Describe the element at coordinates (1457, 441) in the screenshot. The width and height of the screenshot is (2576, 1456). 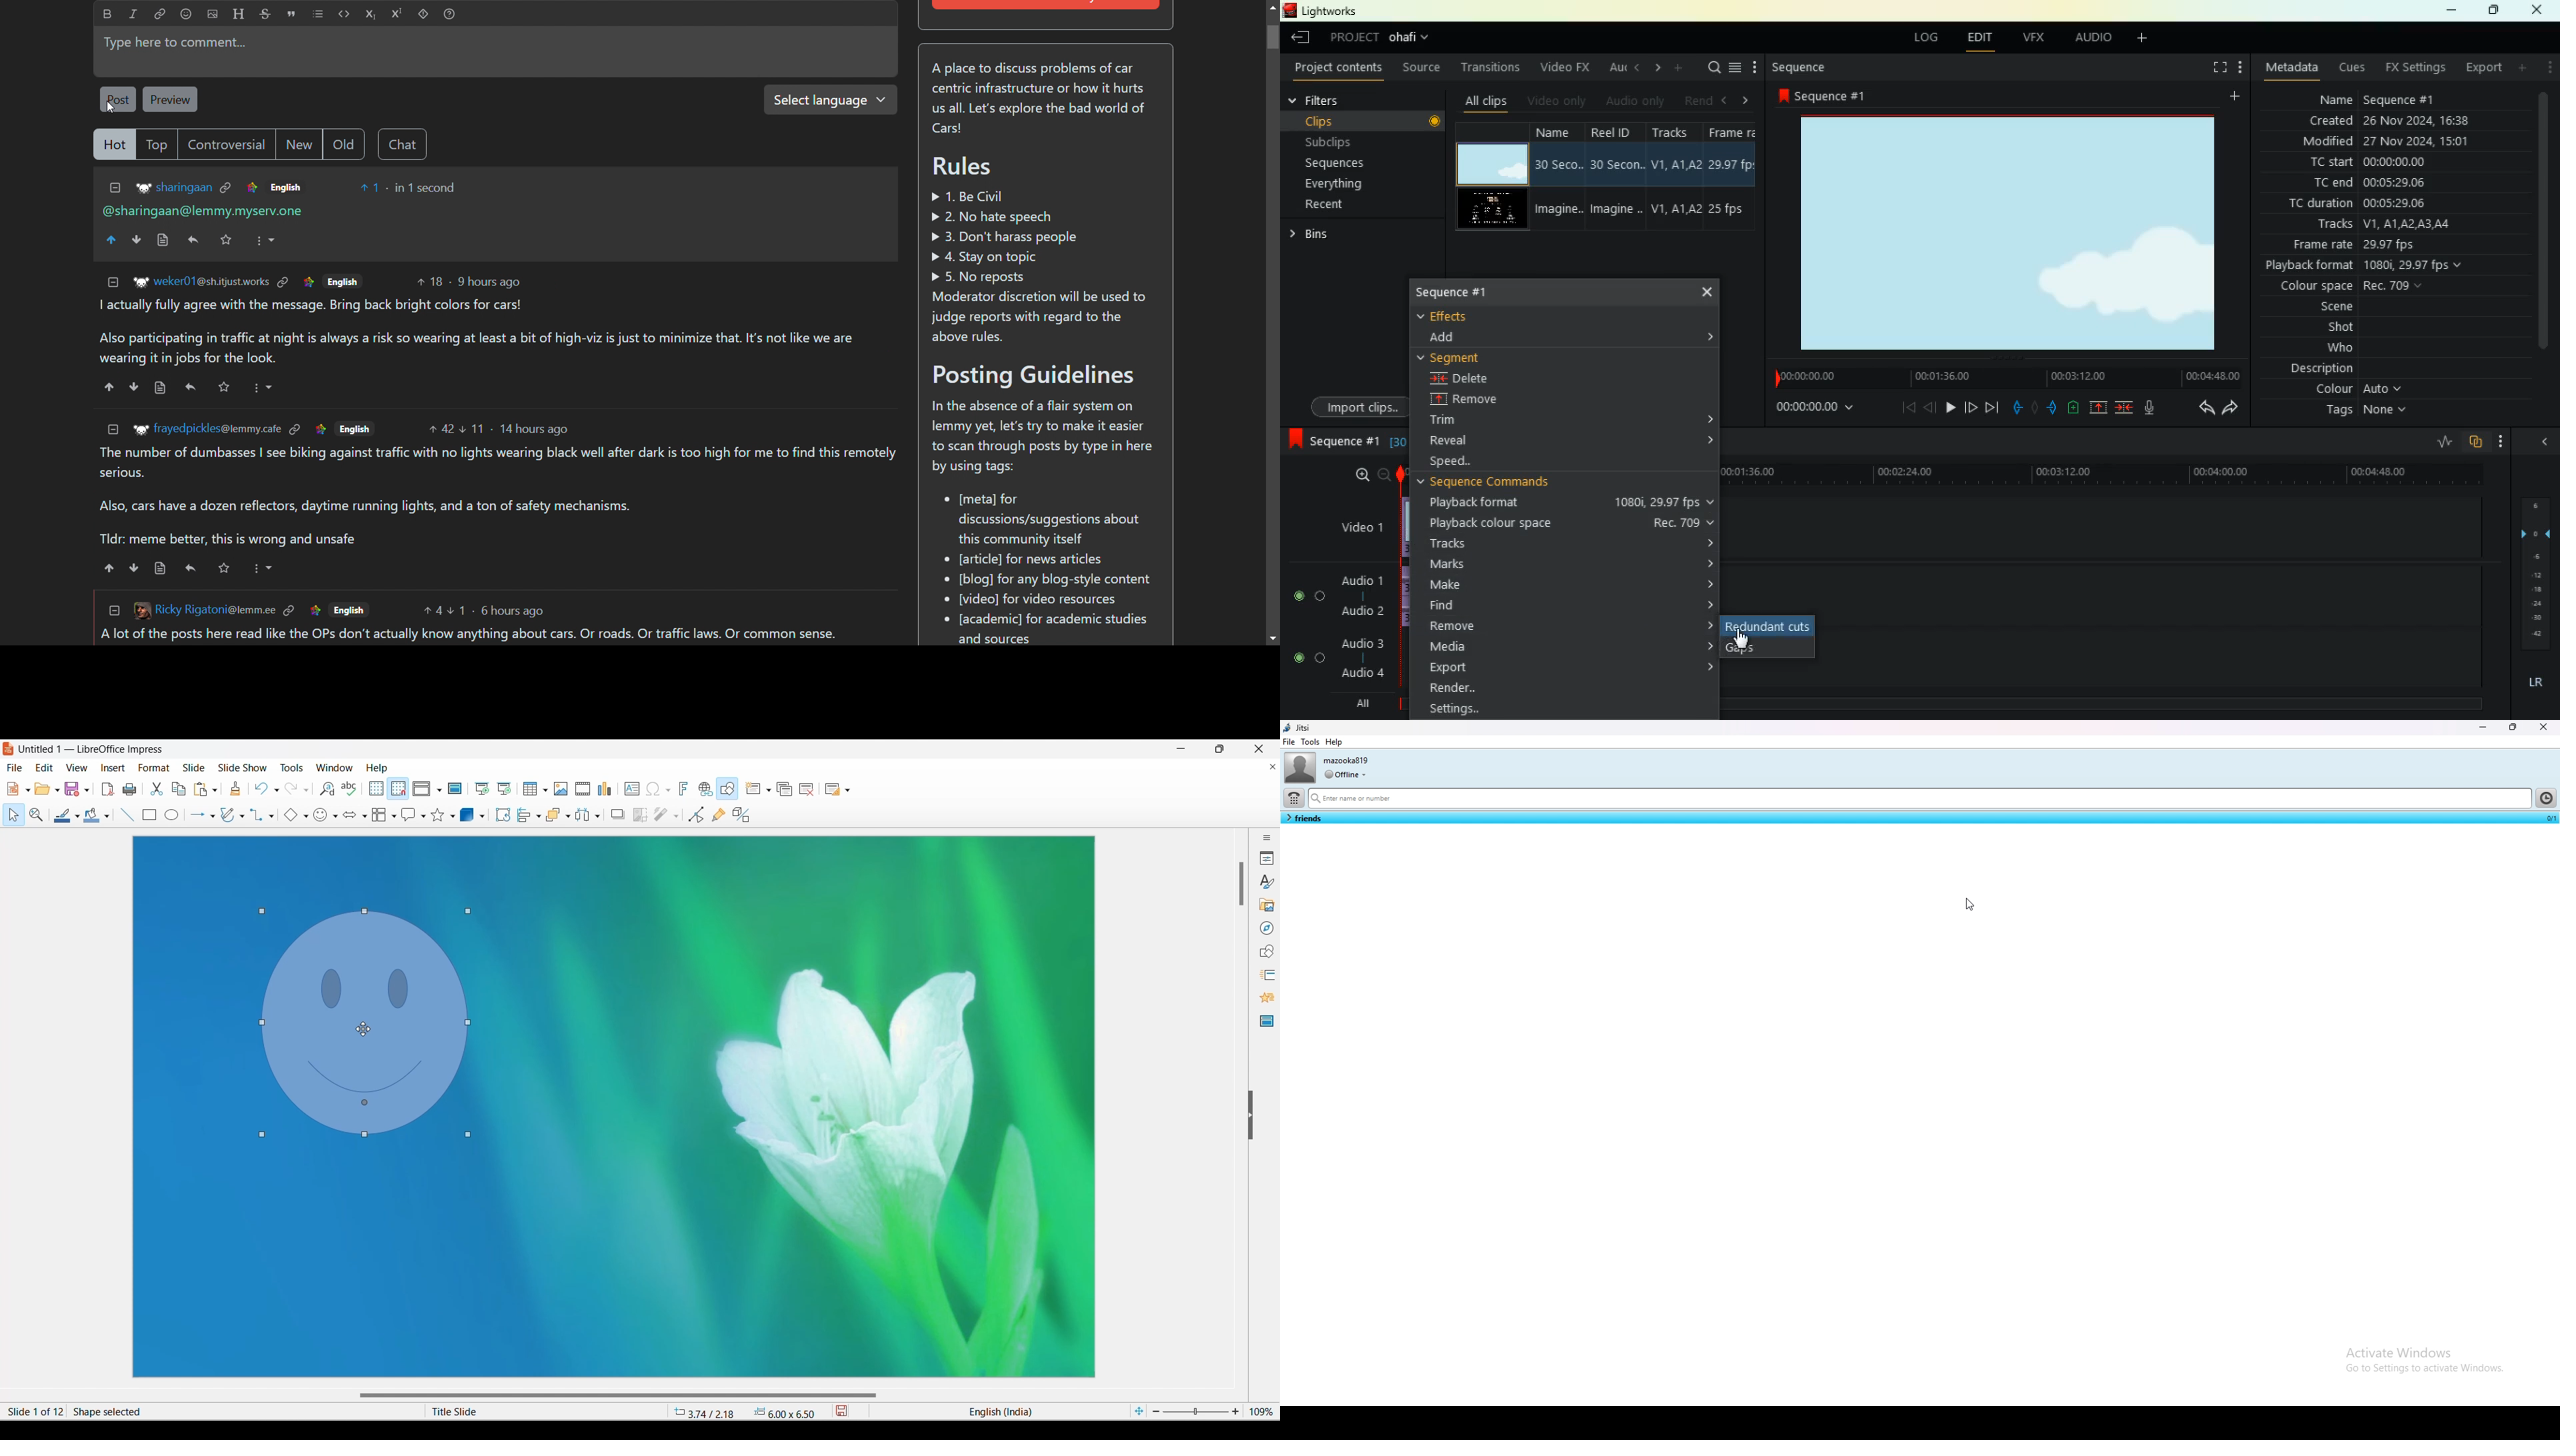
I see `reveal` at that location.